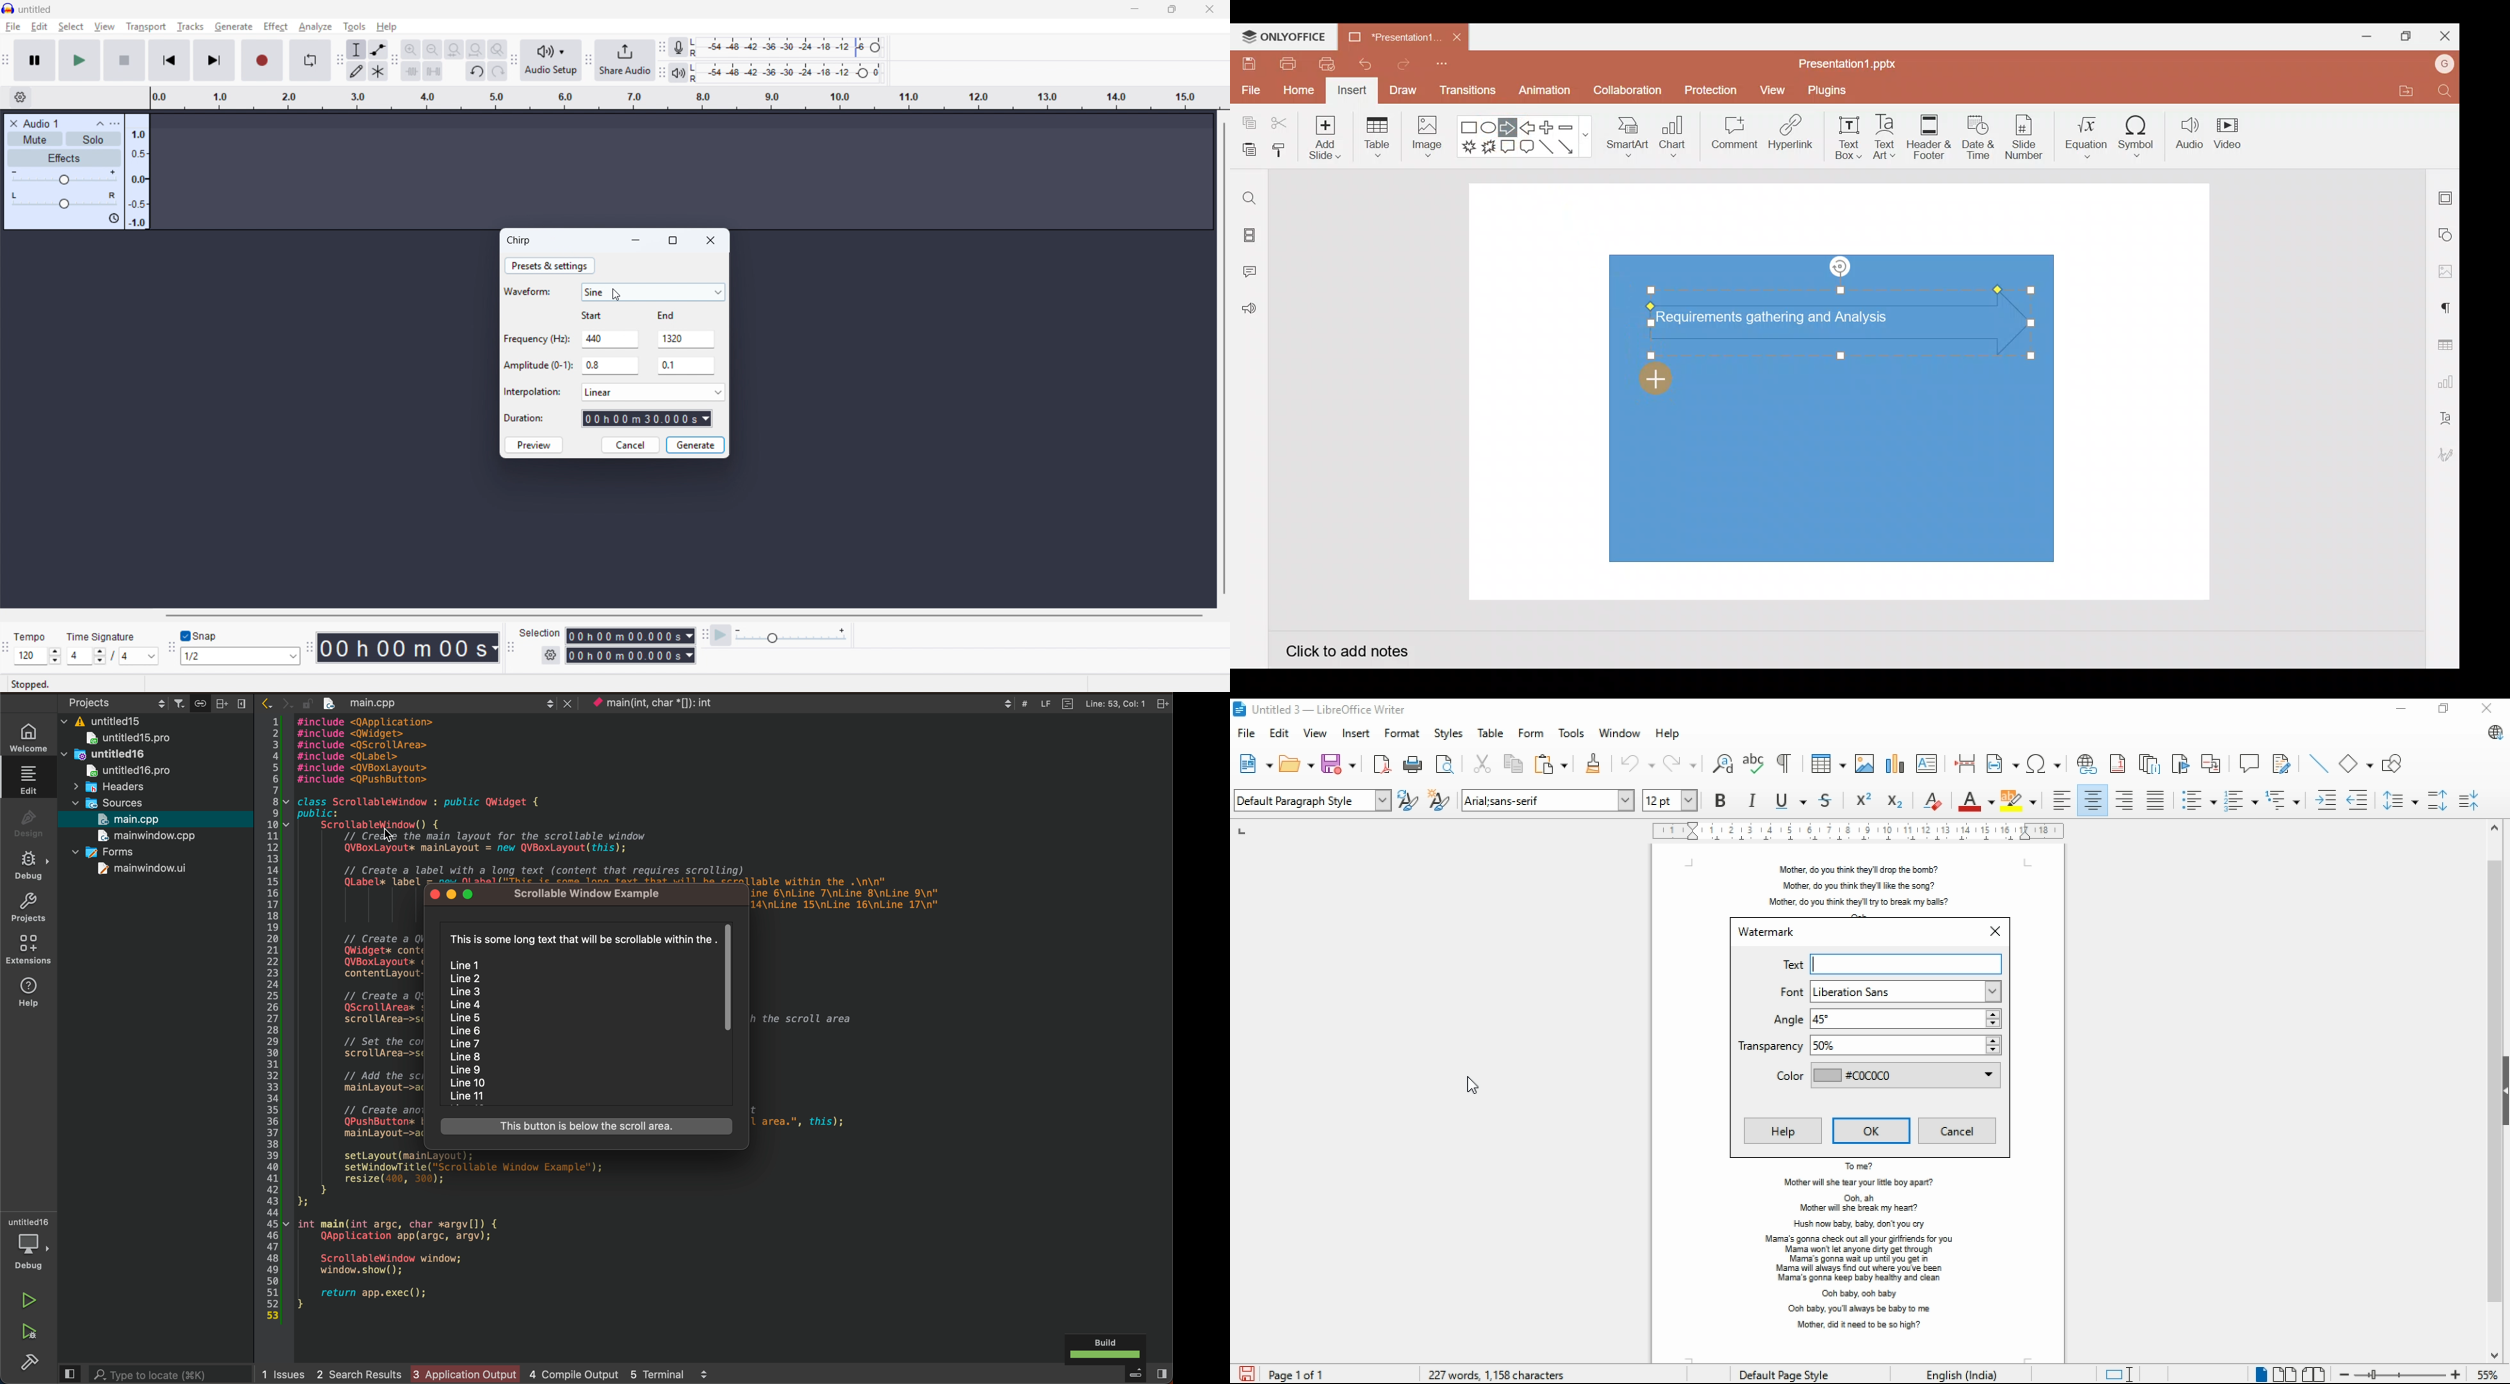 The height and width of the screenshot is (1400, 2520). I want to click on select , so click(70, 26).